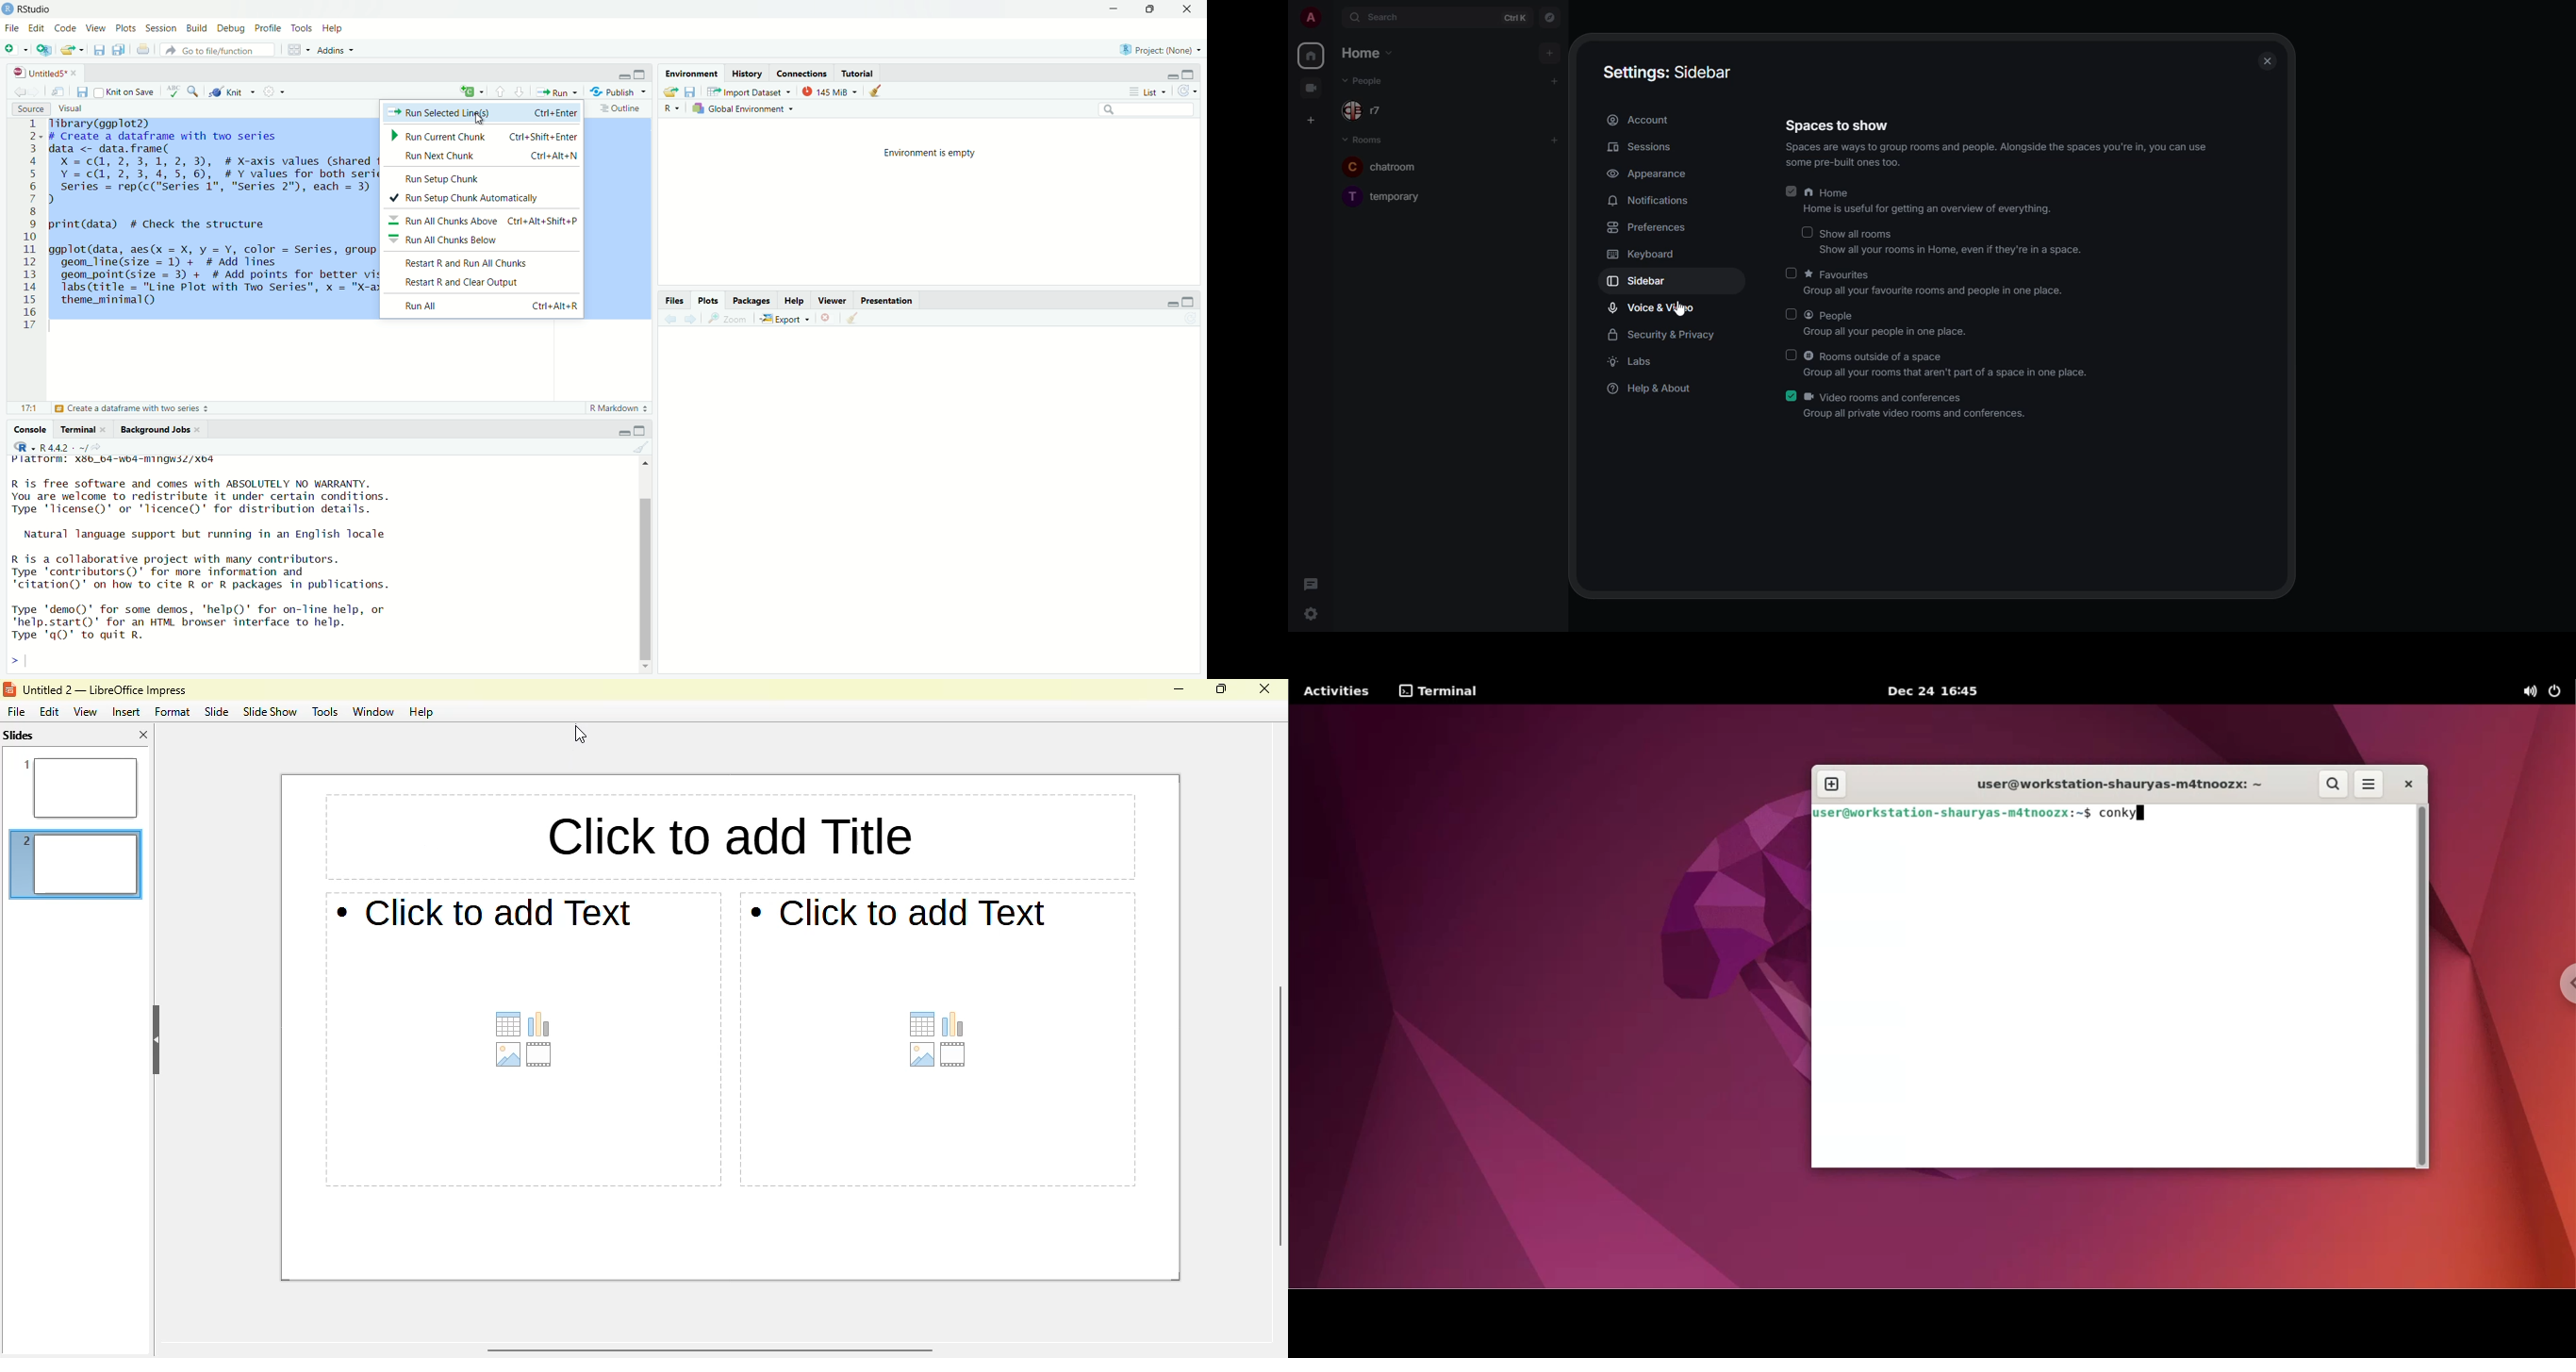 The height and width of the screenshot is (1372, 2576). Describe the element at coordinates (35, 91) in the screenshot. I see `Go forward to the next source selection` at that location.